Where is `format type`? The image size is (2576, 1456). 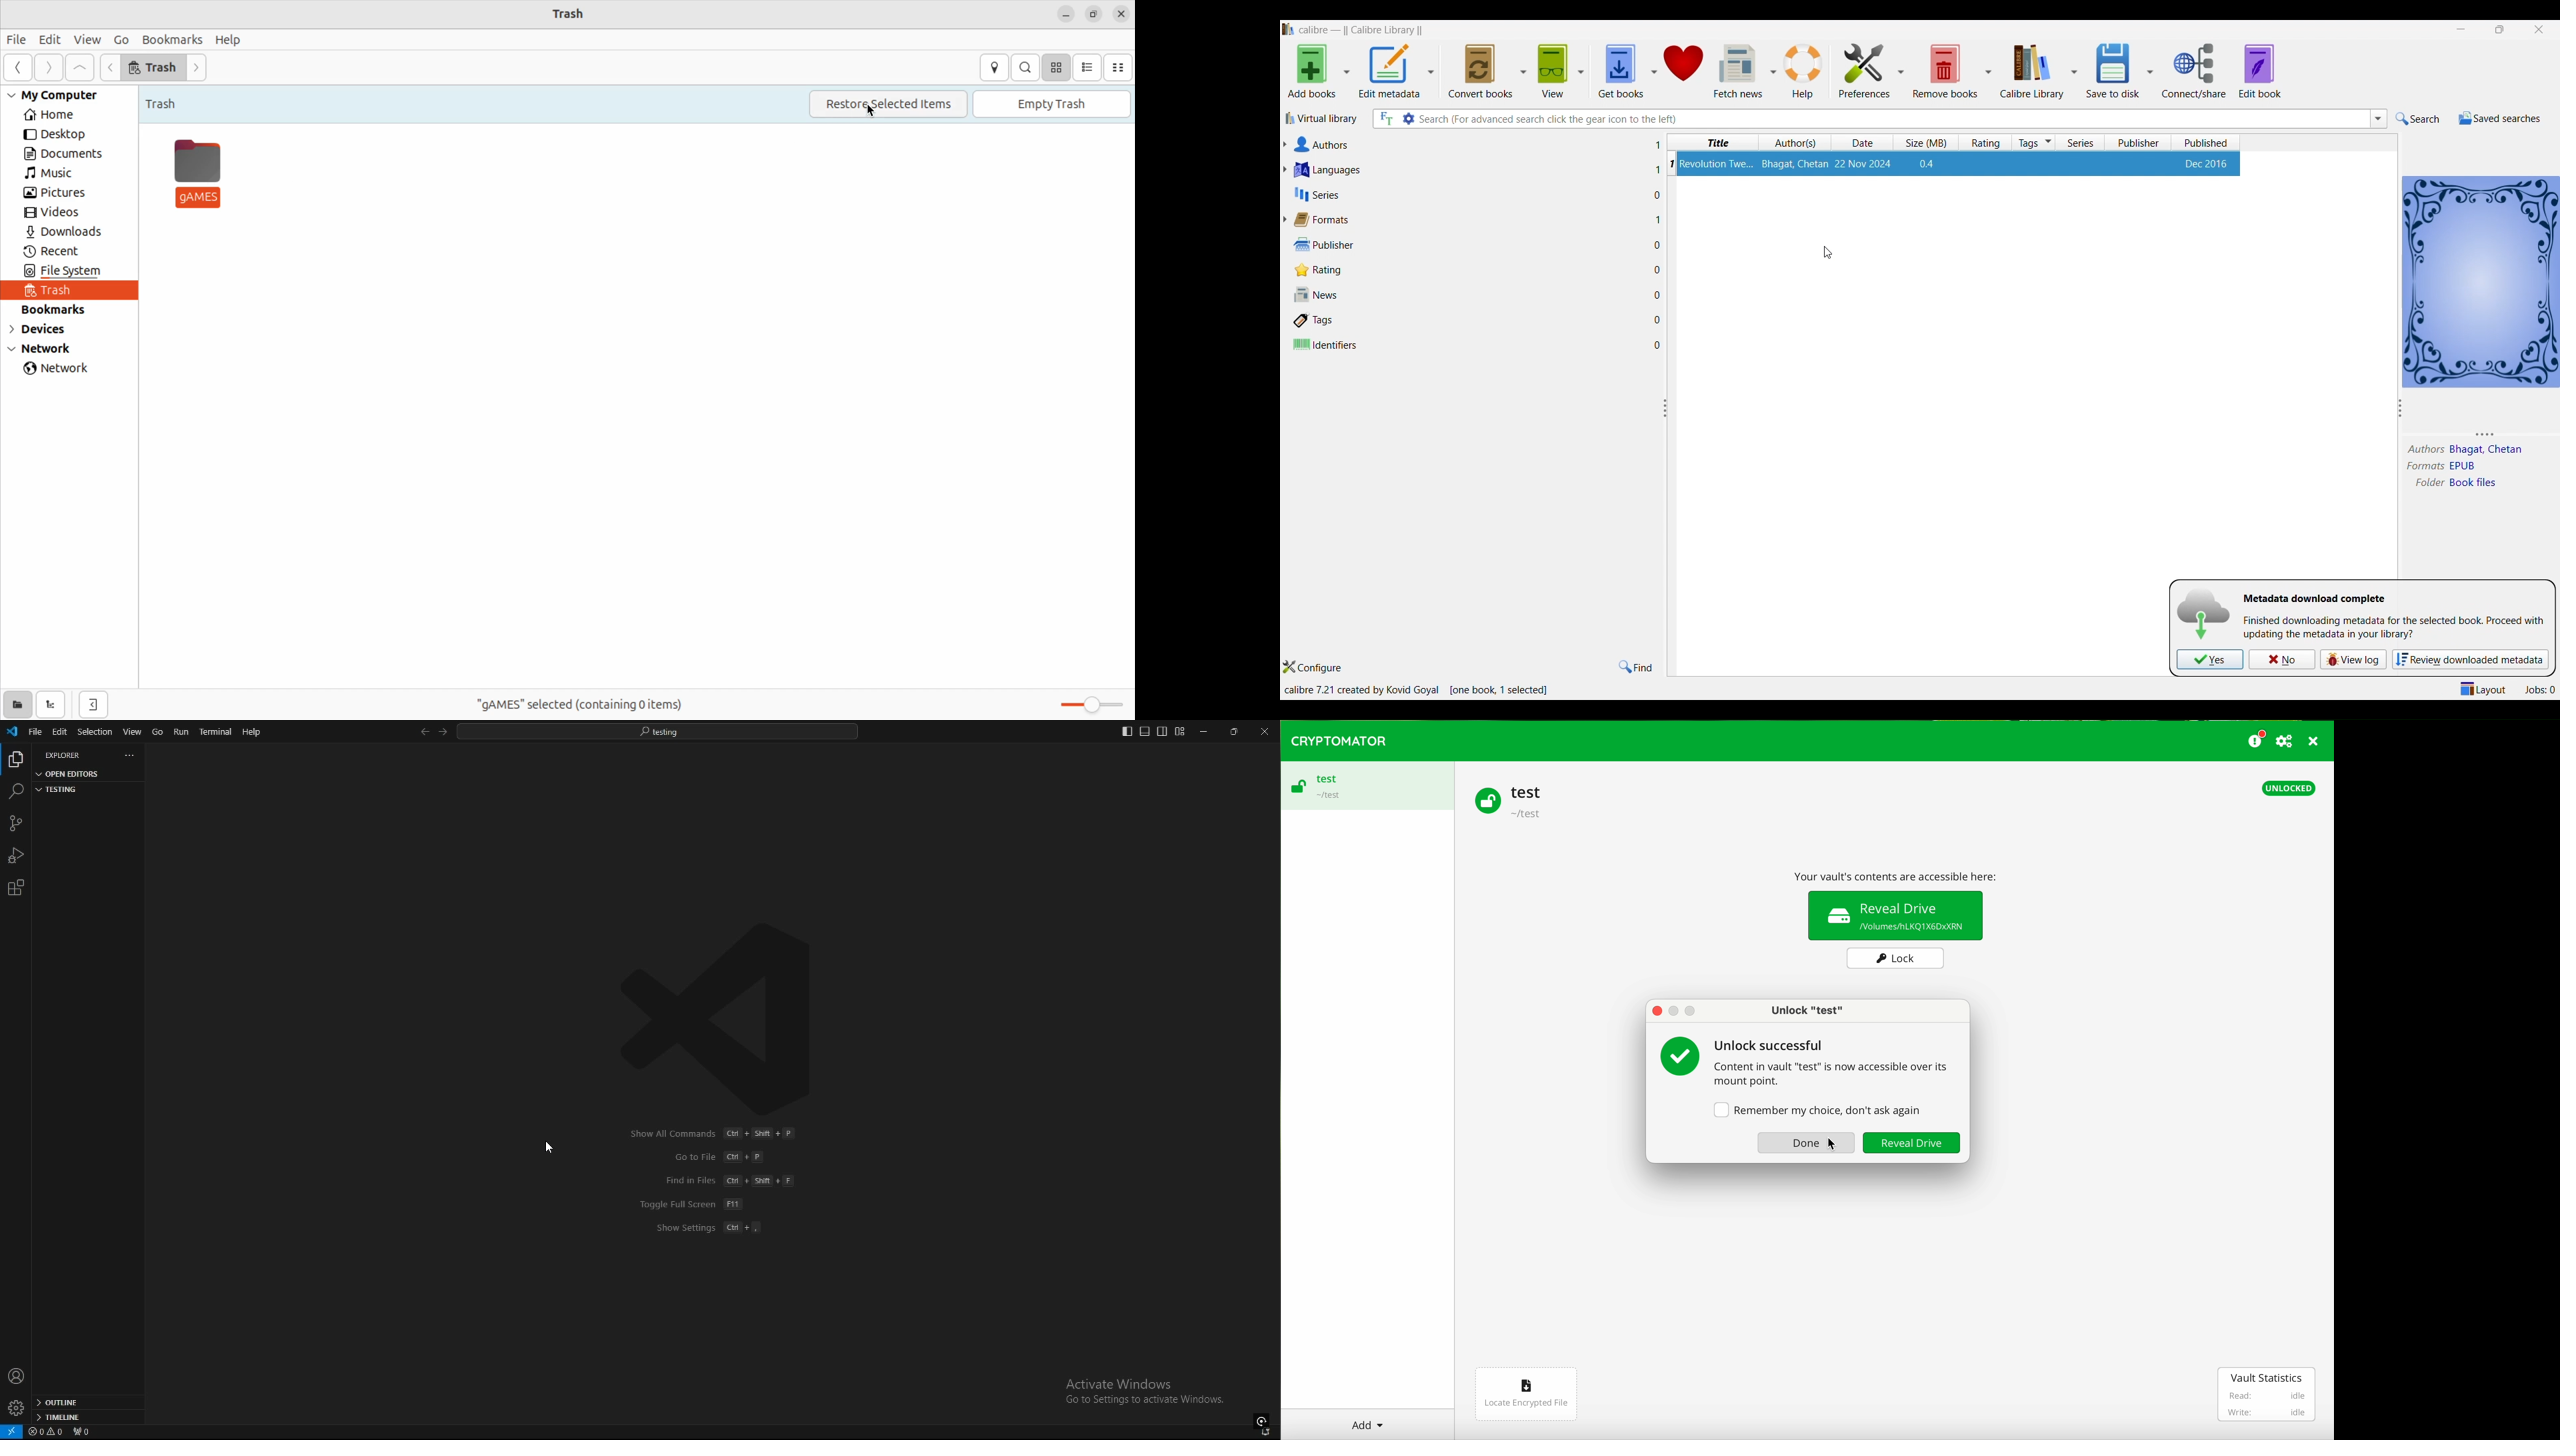
format type is located at coordinates (2466, 466).